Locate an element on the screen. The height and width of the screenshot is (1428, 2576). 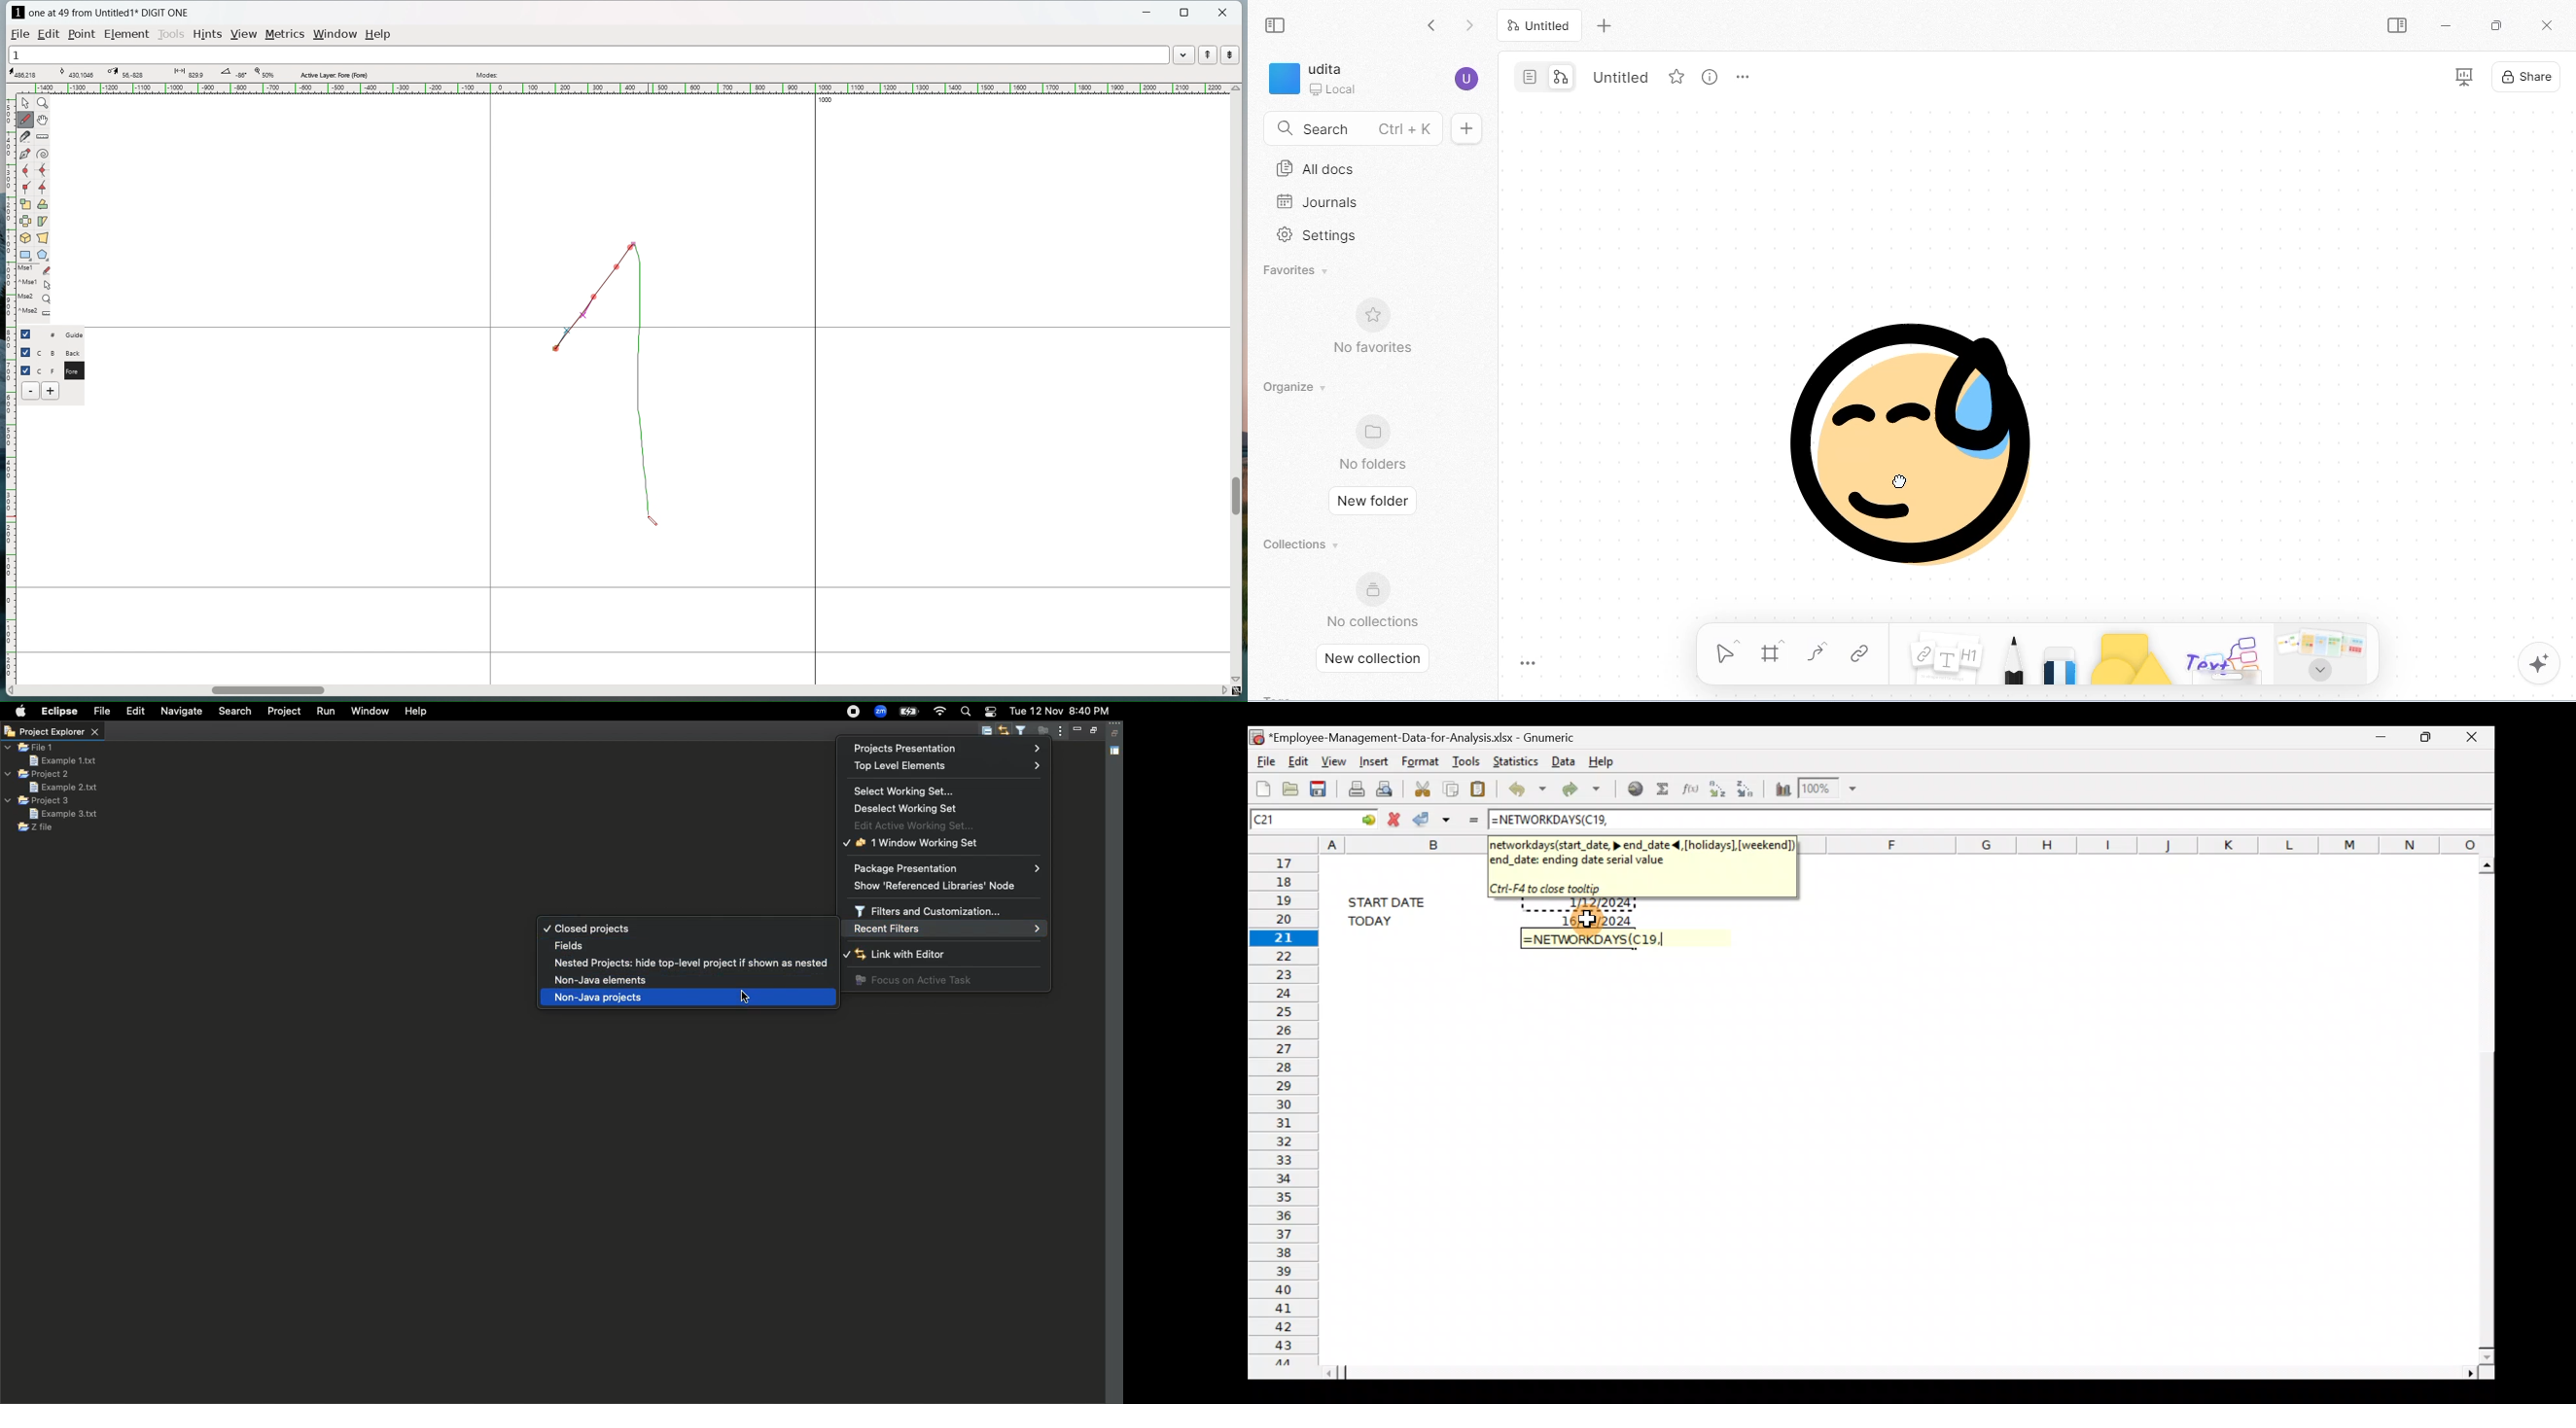
show the previous word in the word list is located at coordinates (1208, 55).